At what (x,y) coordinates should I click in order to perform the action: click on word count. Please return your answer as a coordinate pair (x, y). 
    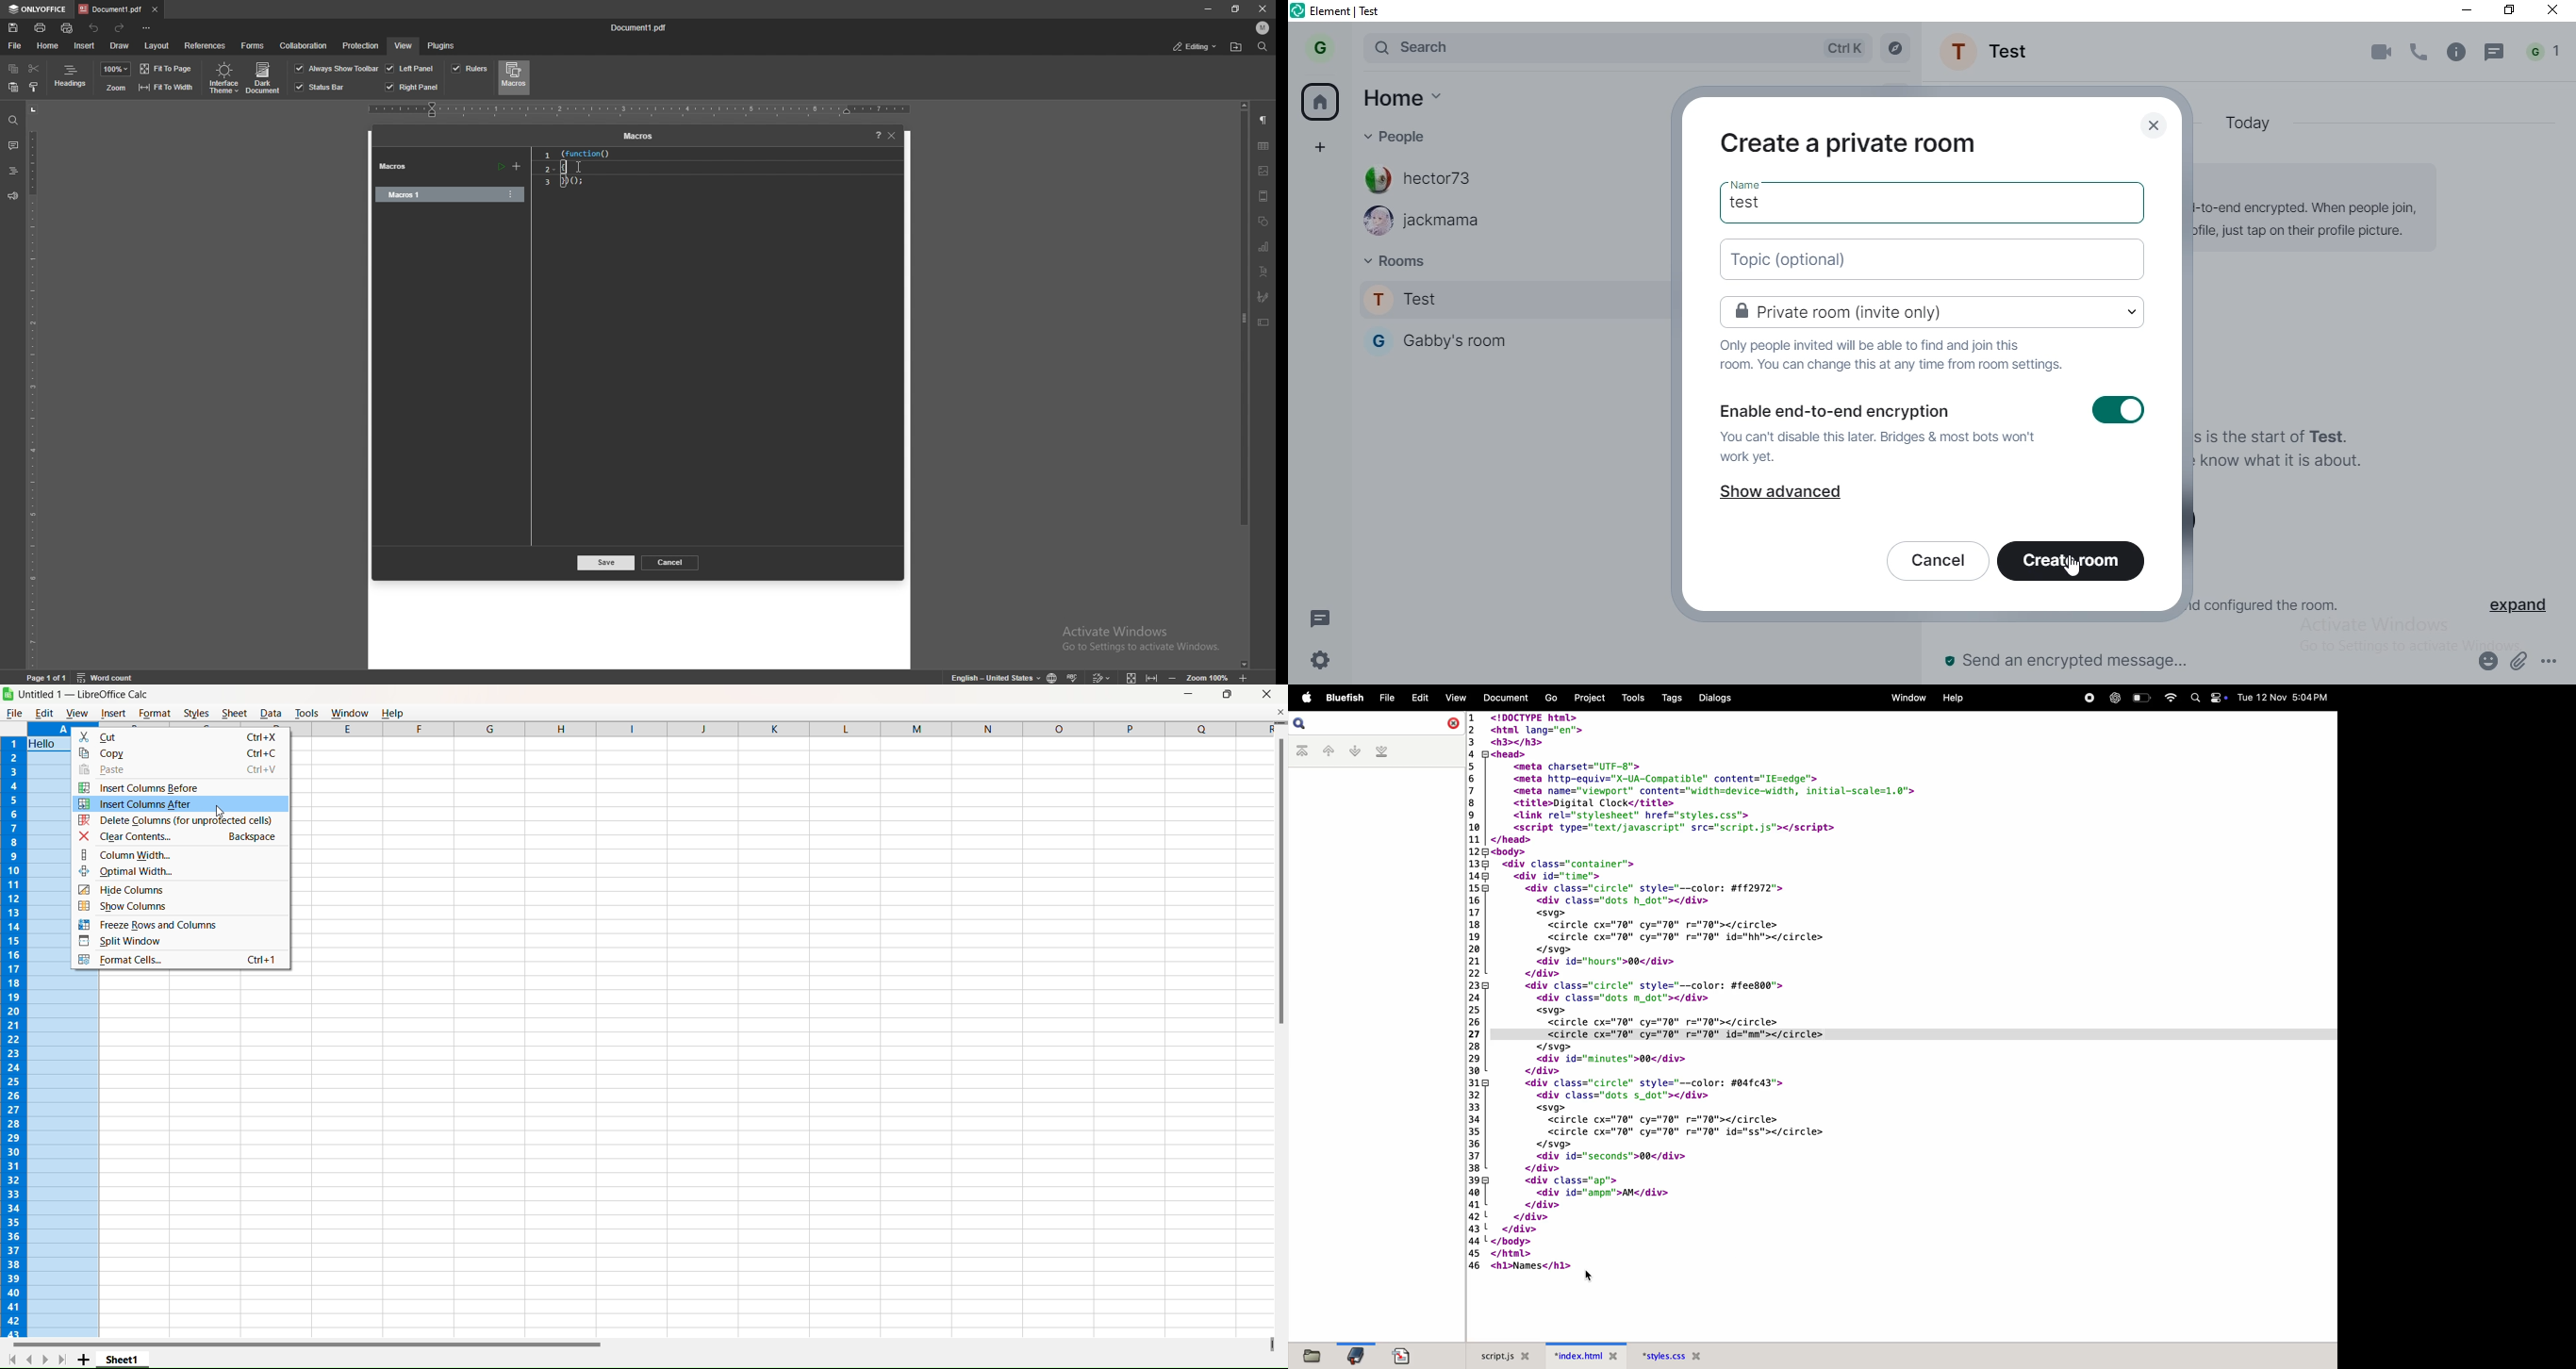
    Looking at the image, I should click on (112, 677).